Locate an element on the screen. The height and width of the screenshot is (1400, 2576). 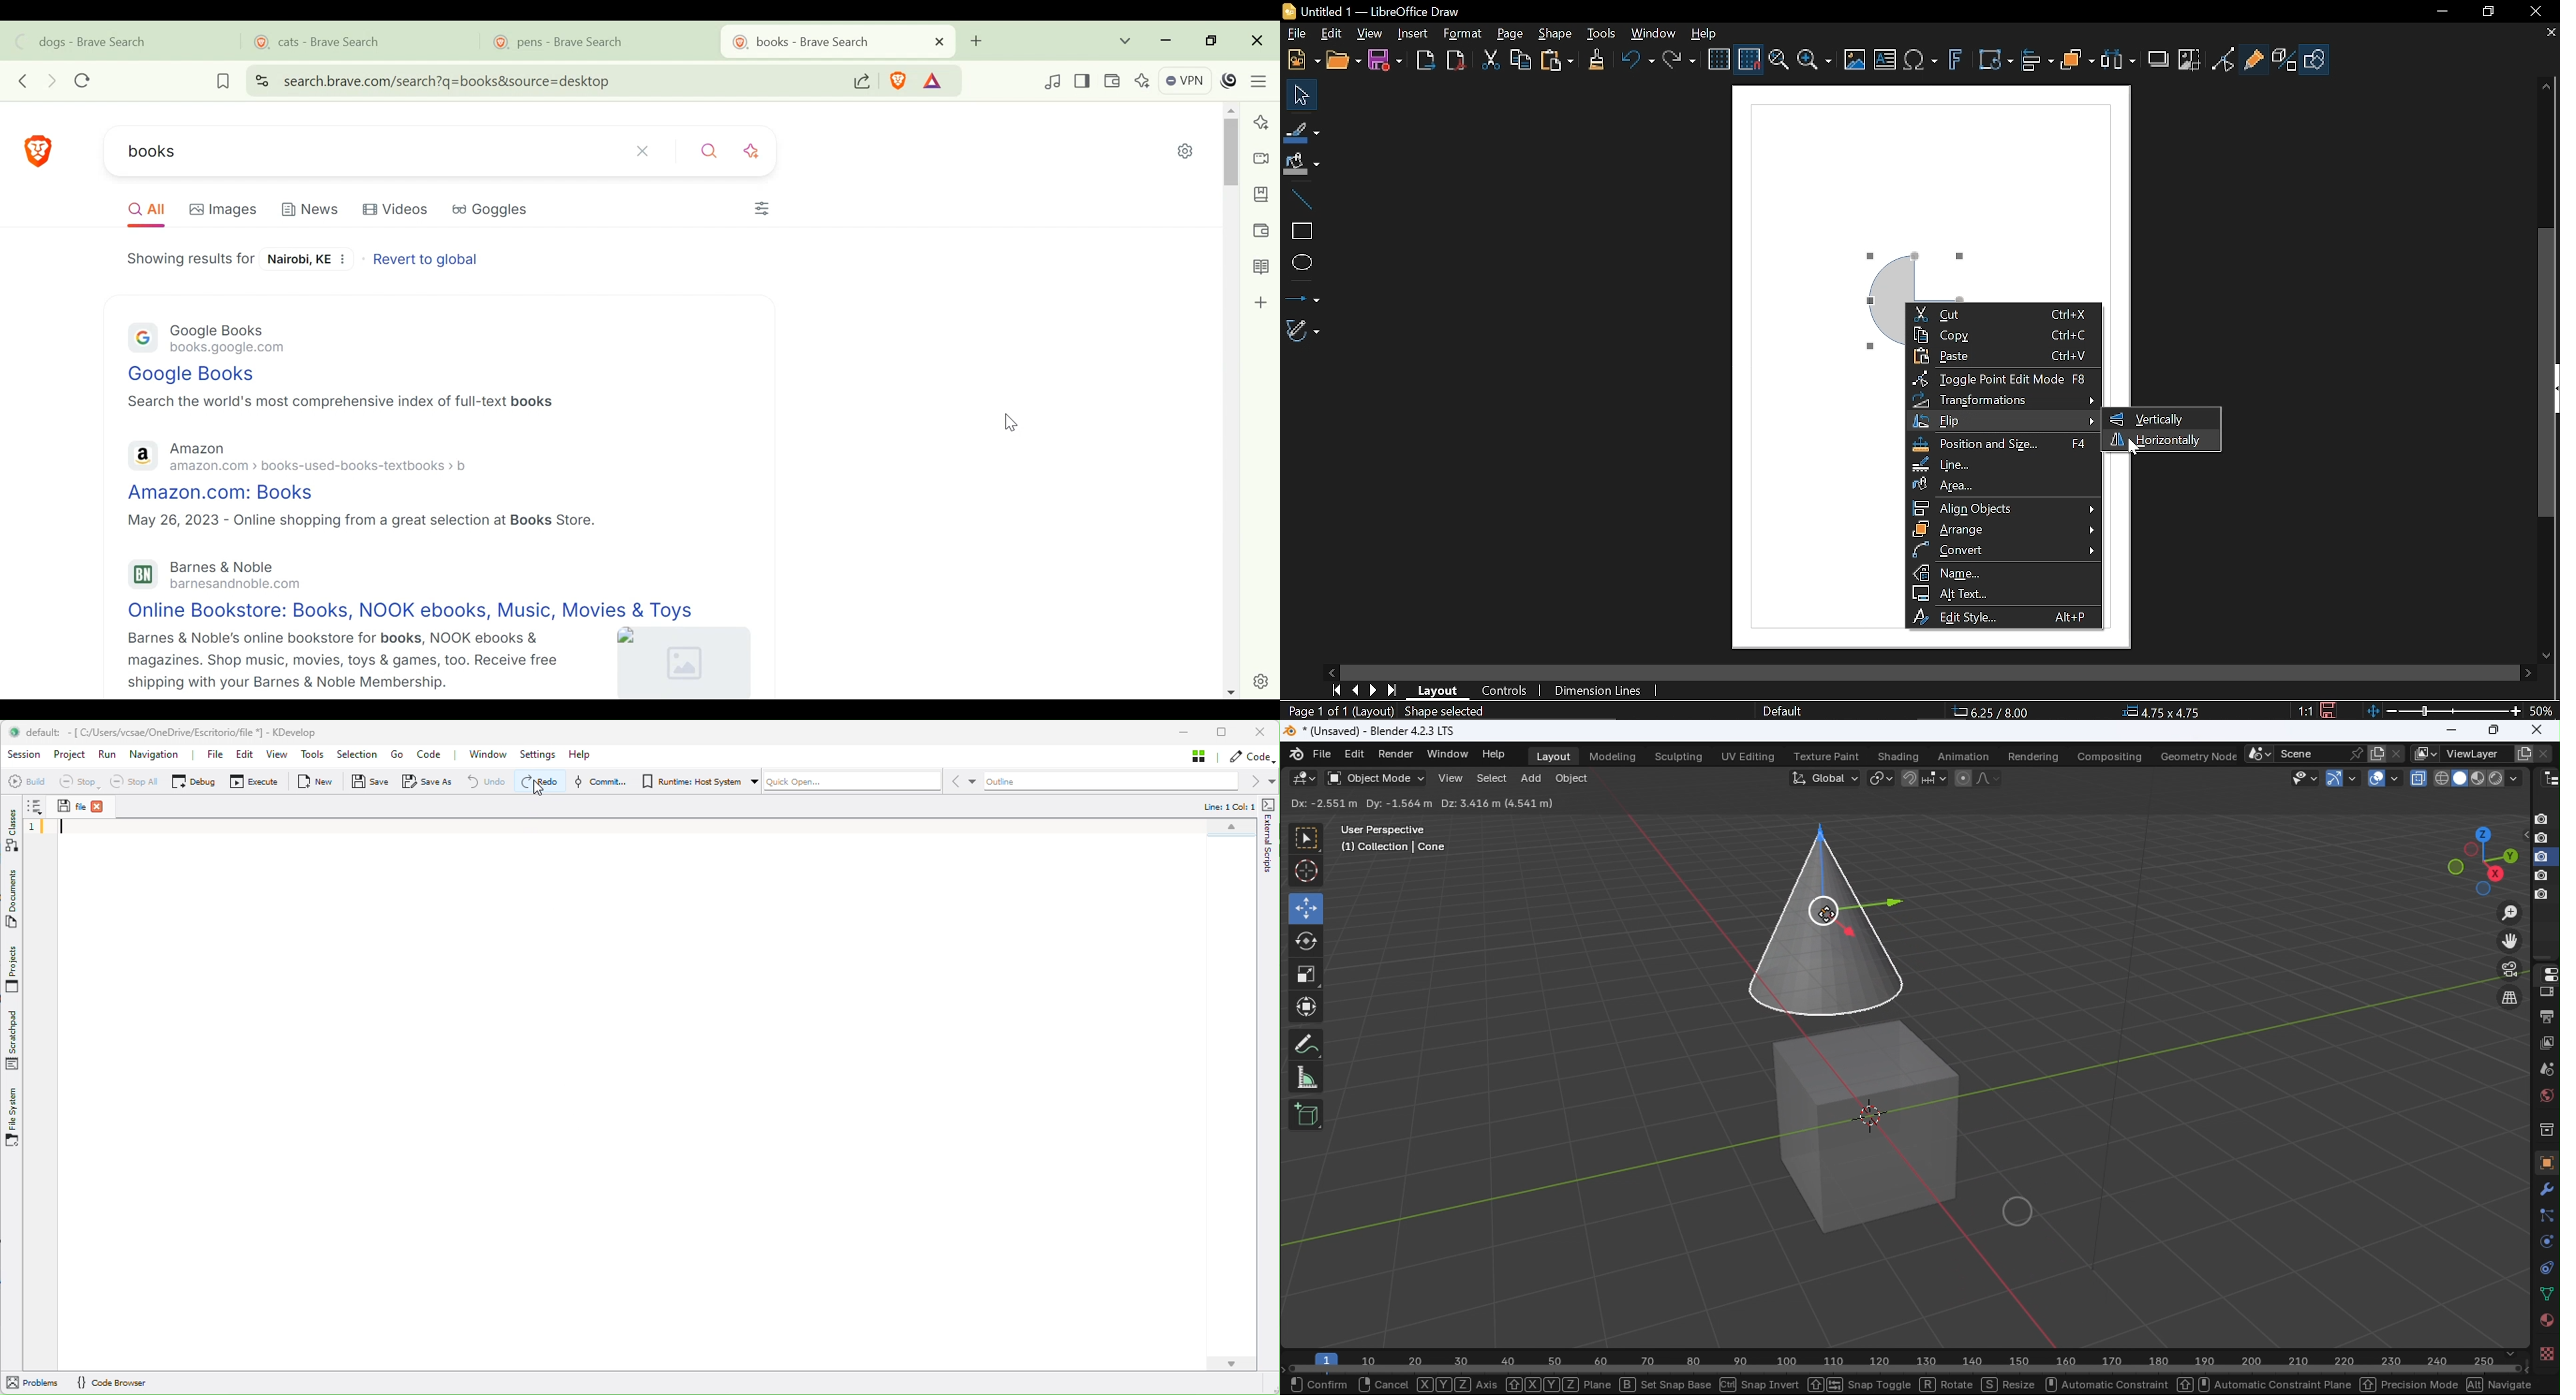
Shape is located at coordinates (2318, 60).